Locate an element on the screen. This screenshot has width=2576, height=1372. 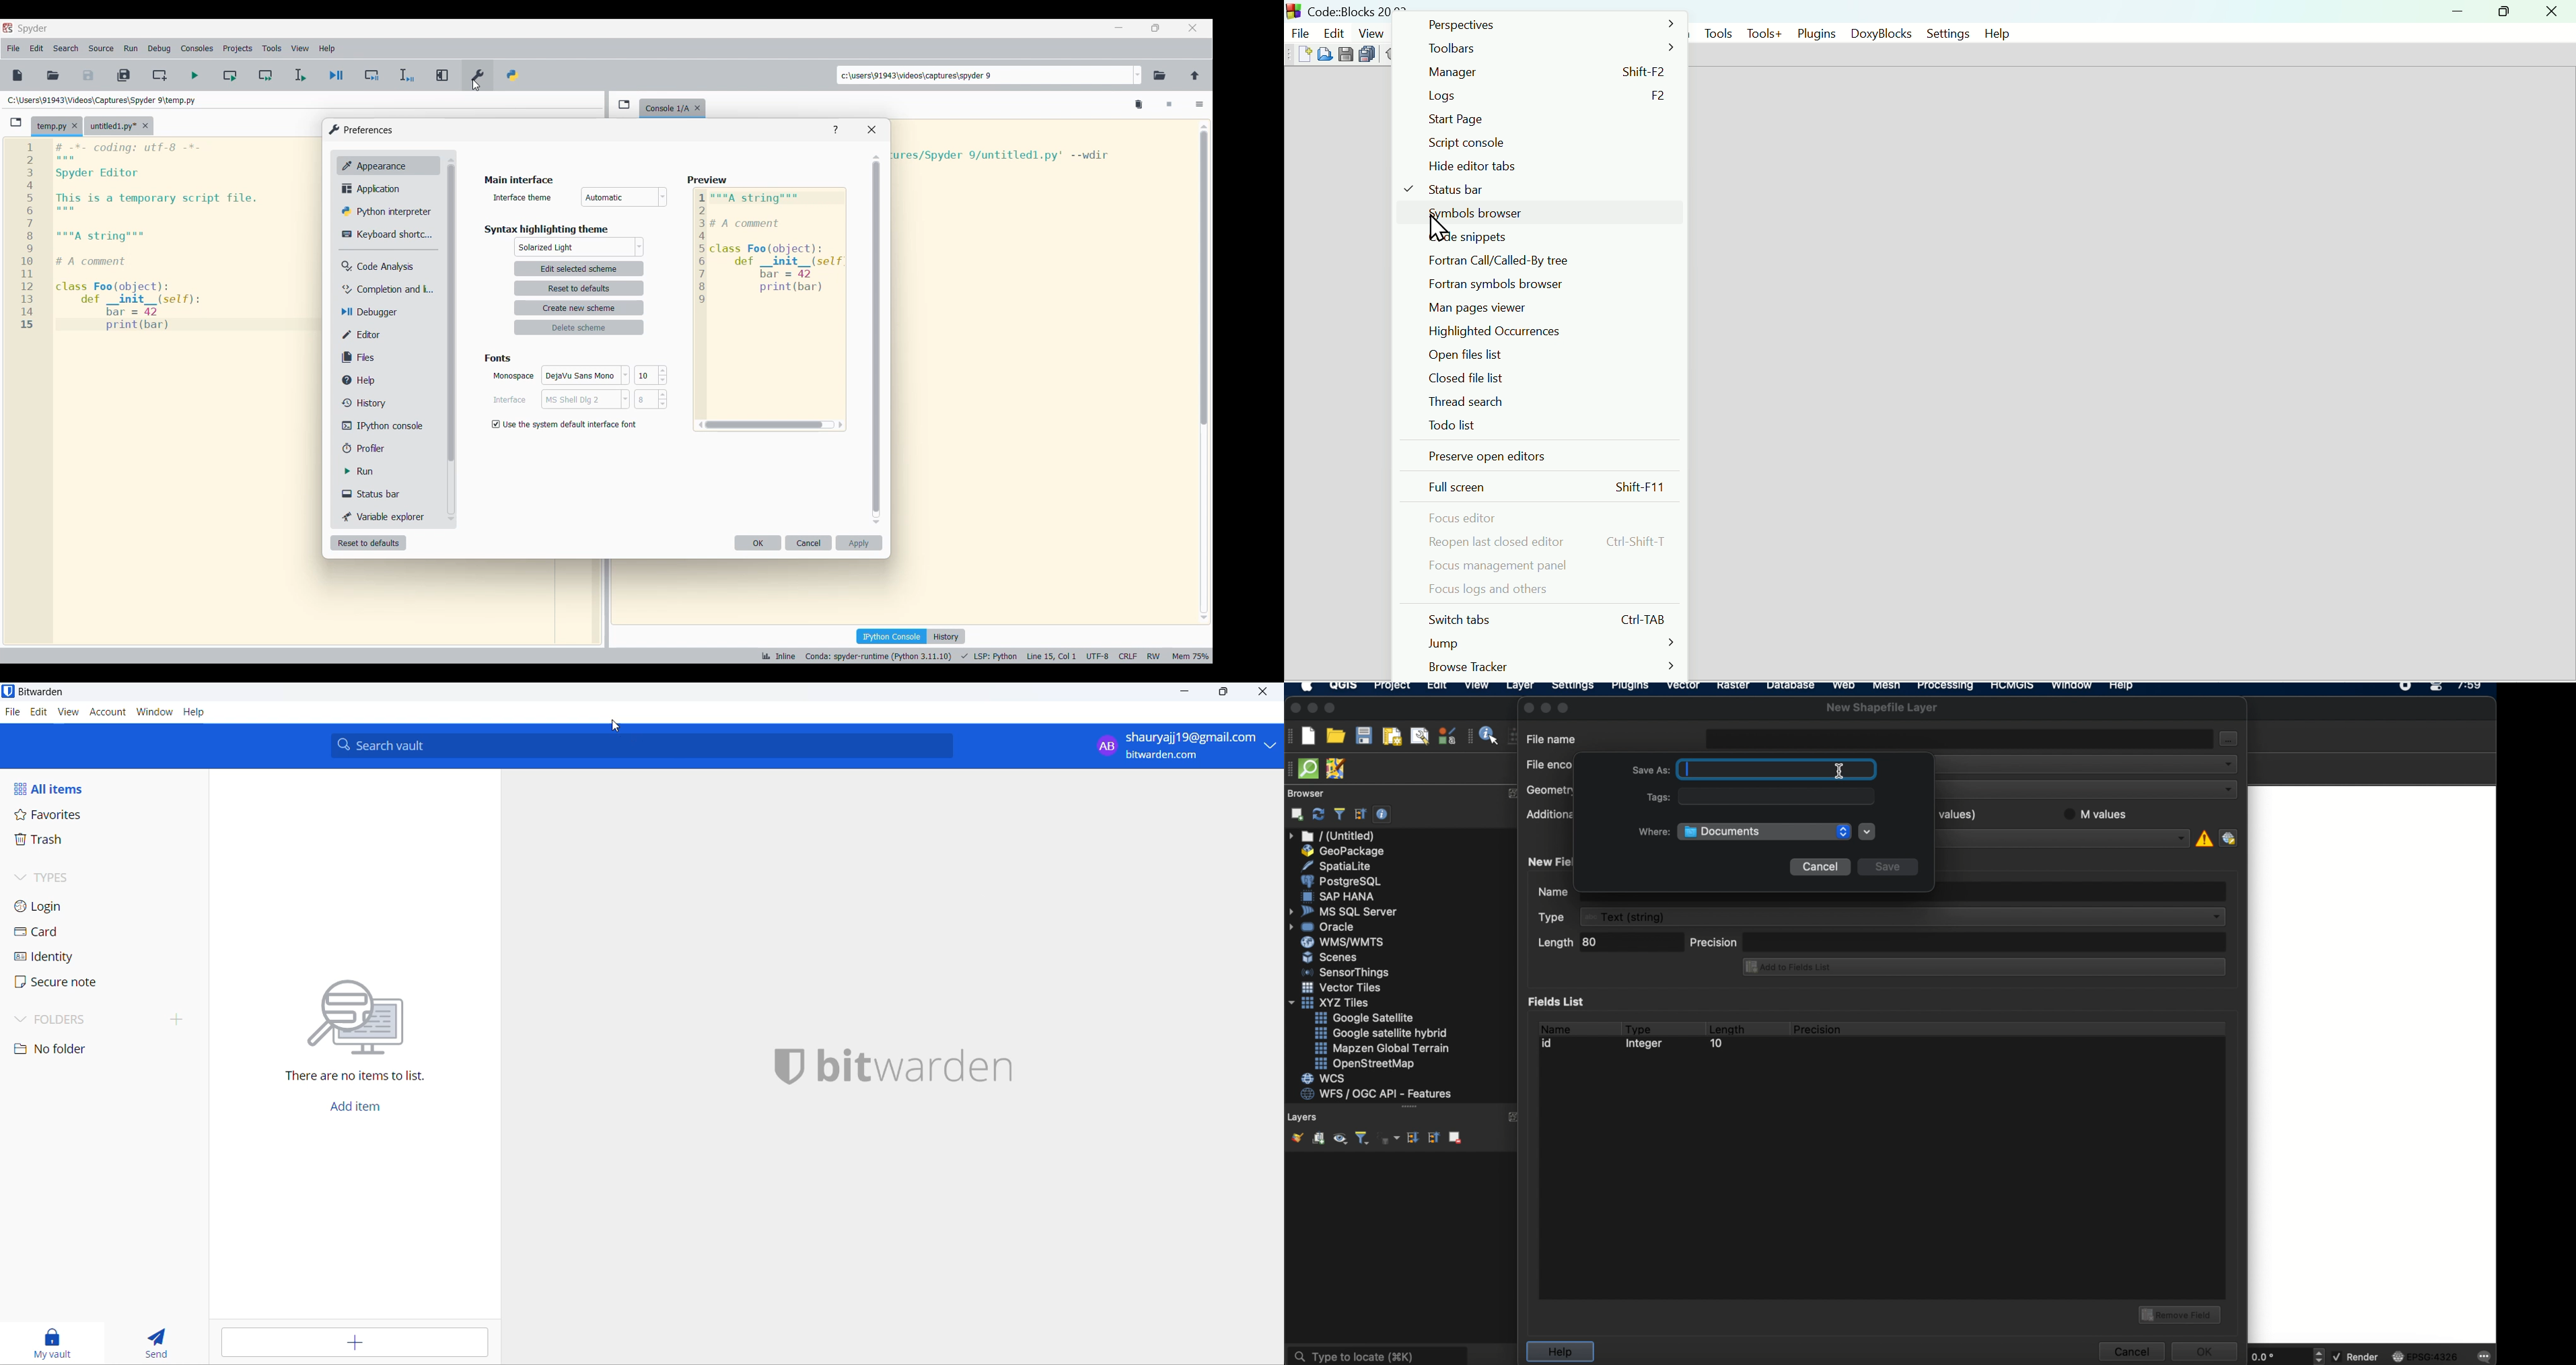
types is located at coordinates (58, 879).